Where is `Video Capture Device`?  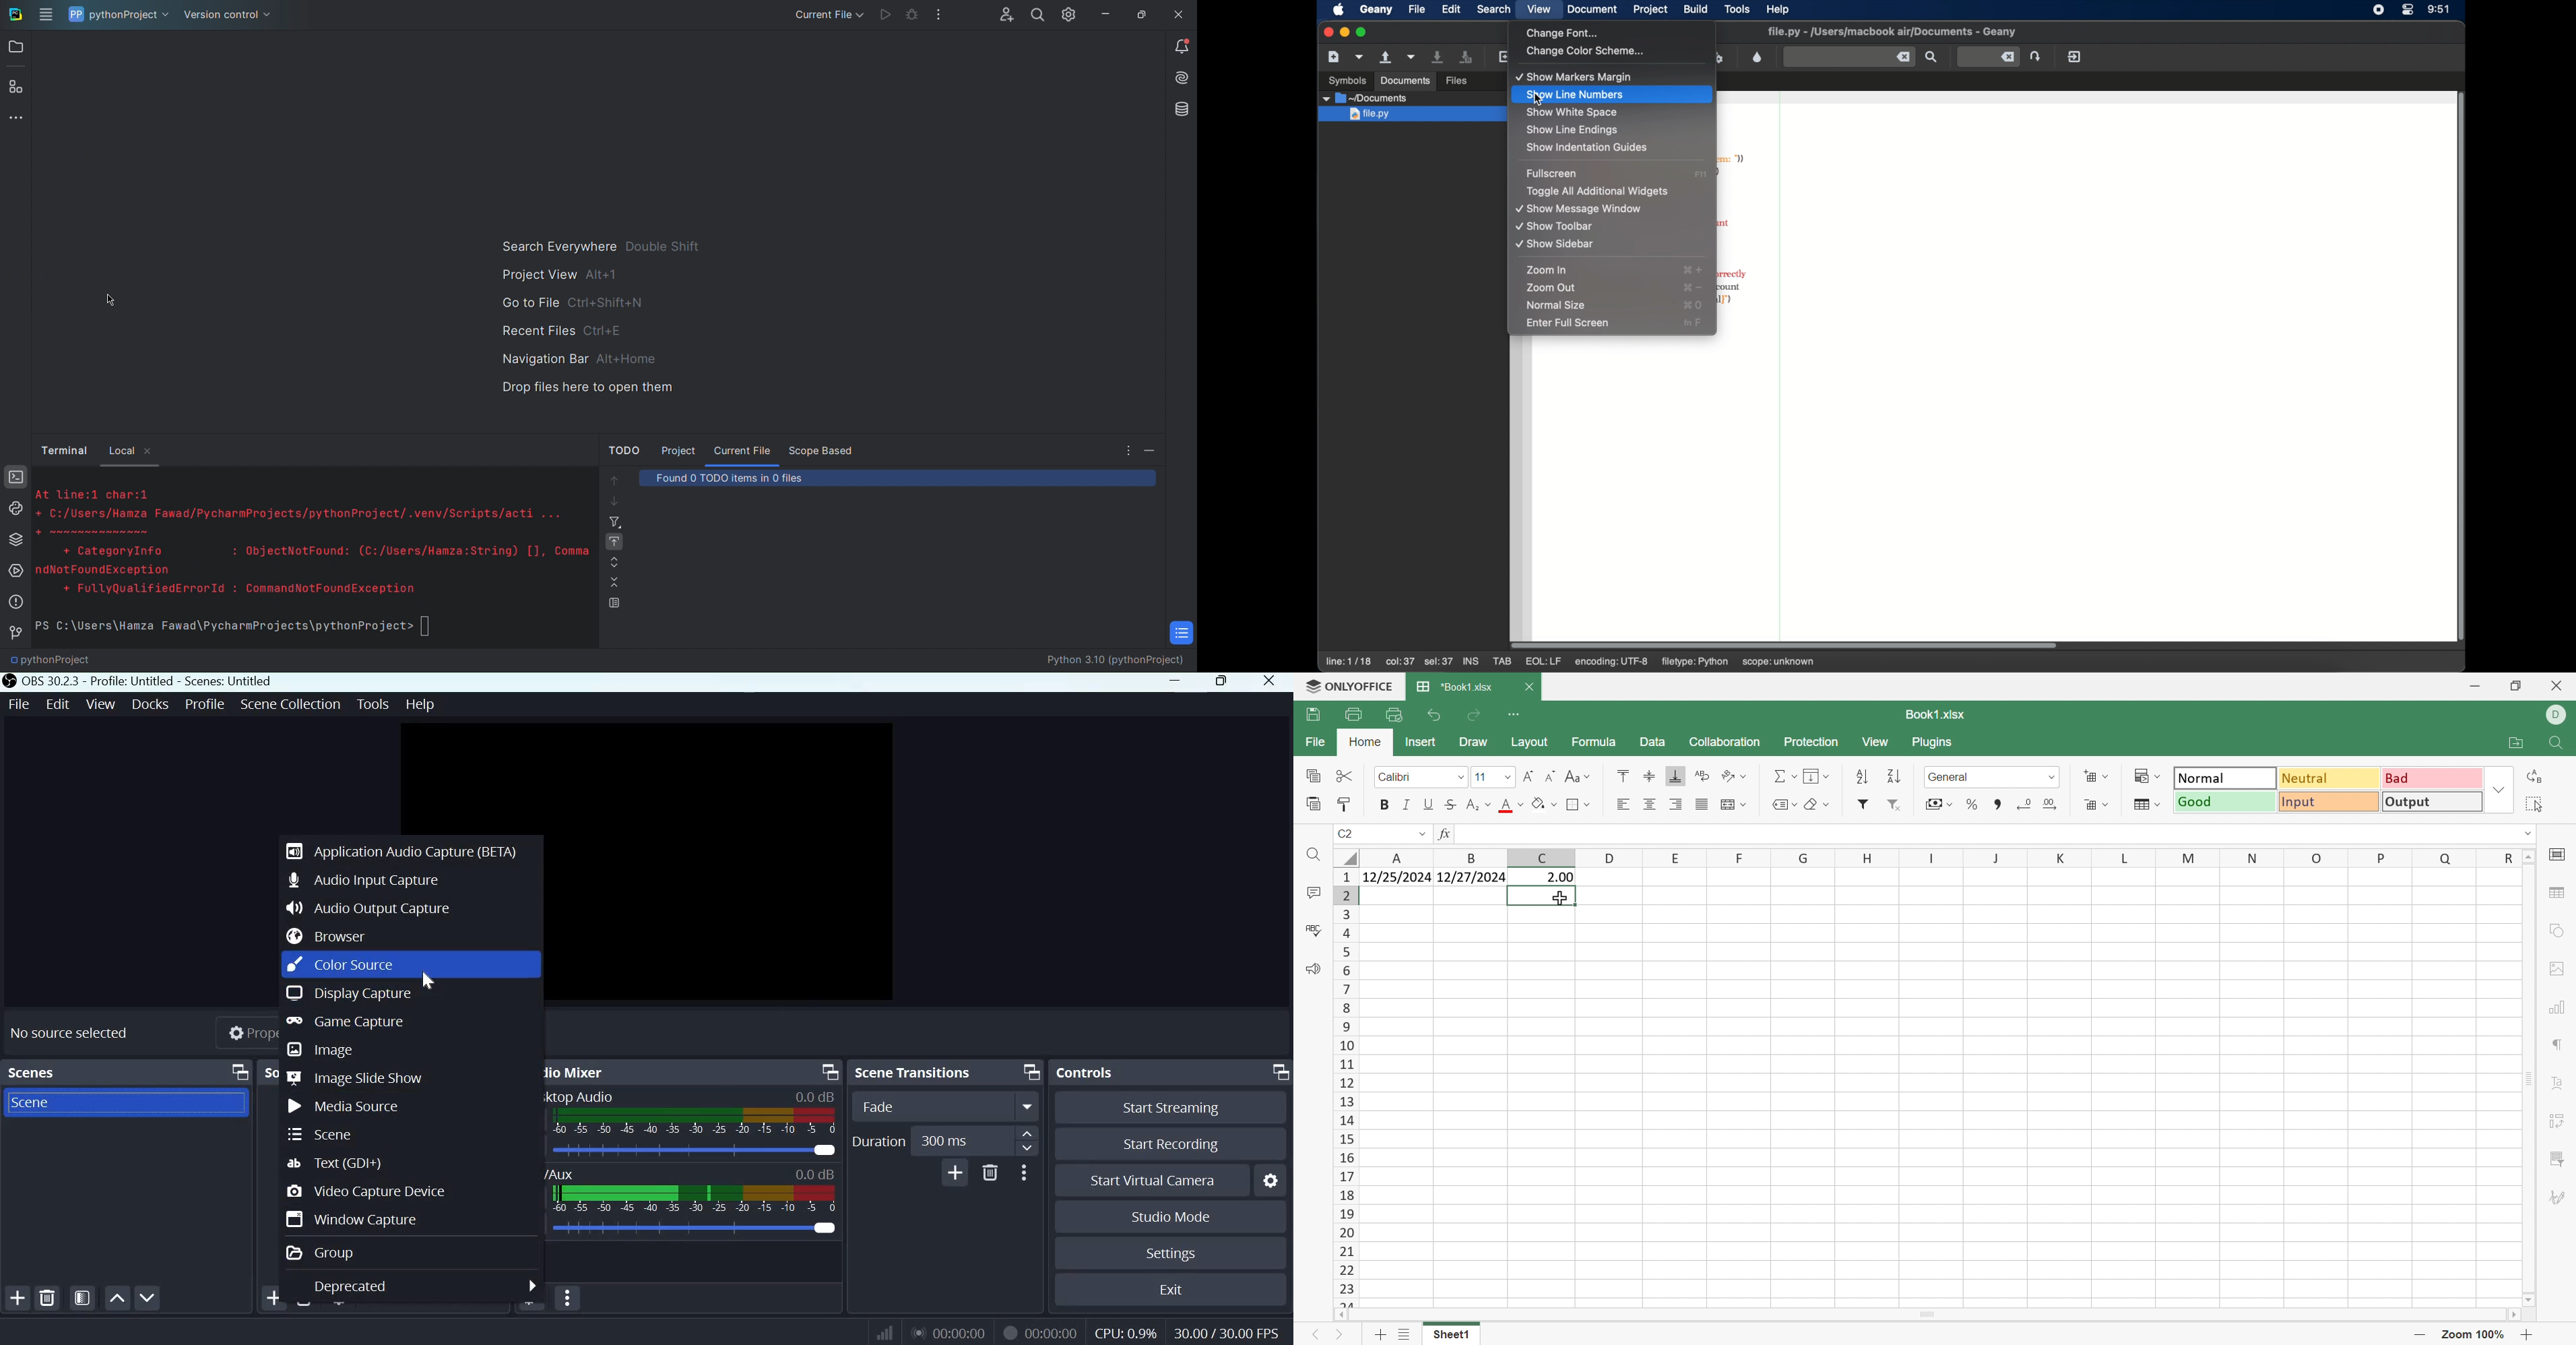
Video Capture Device is located at coordinates (367, 1193).